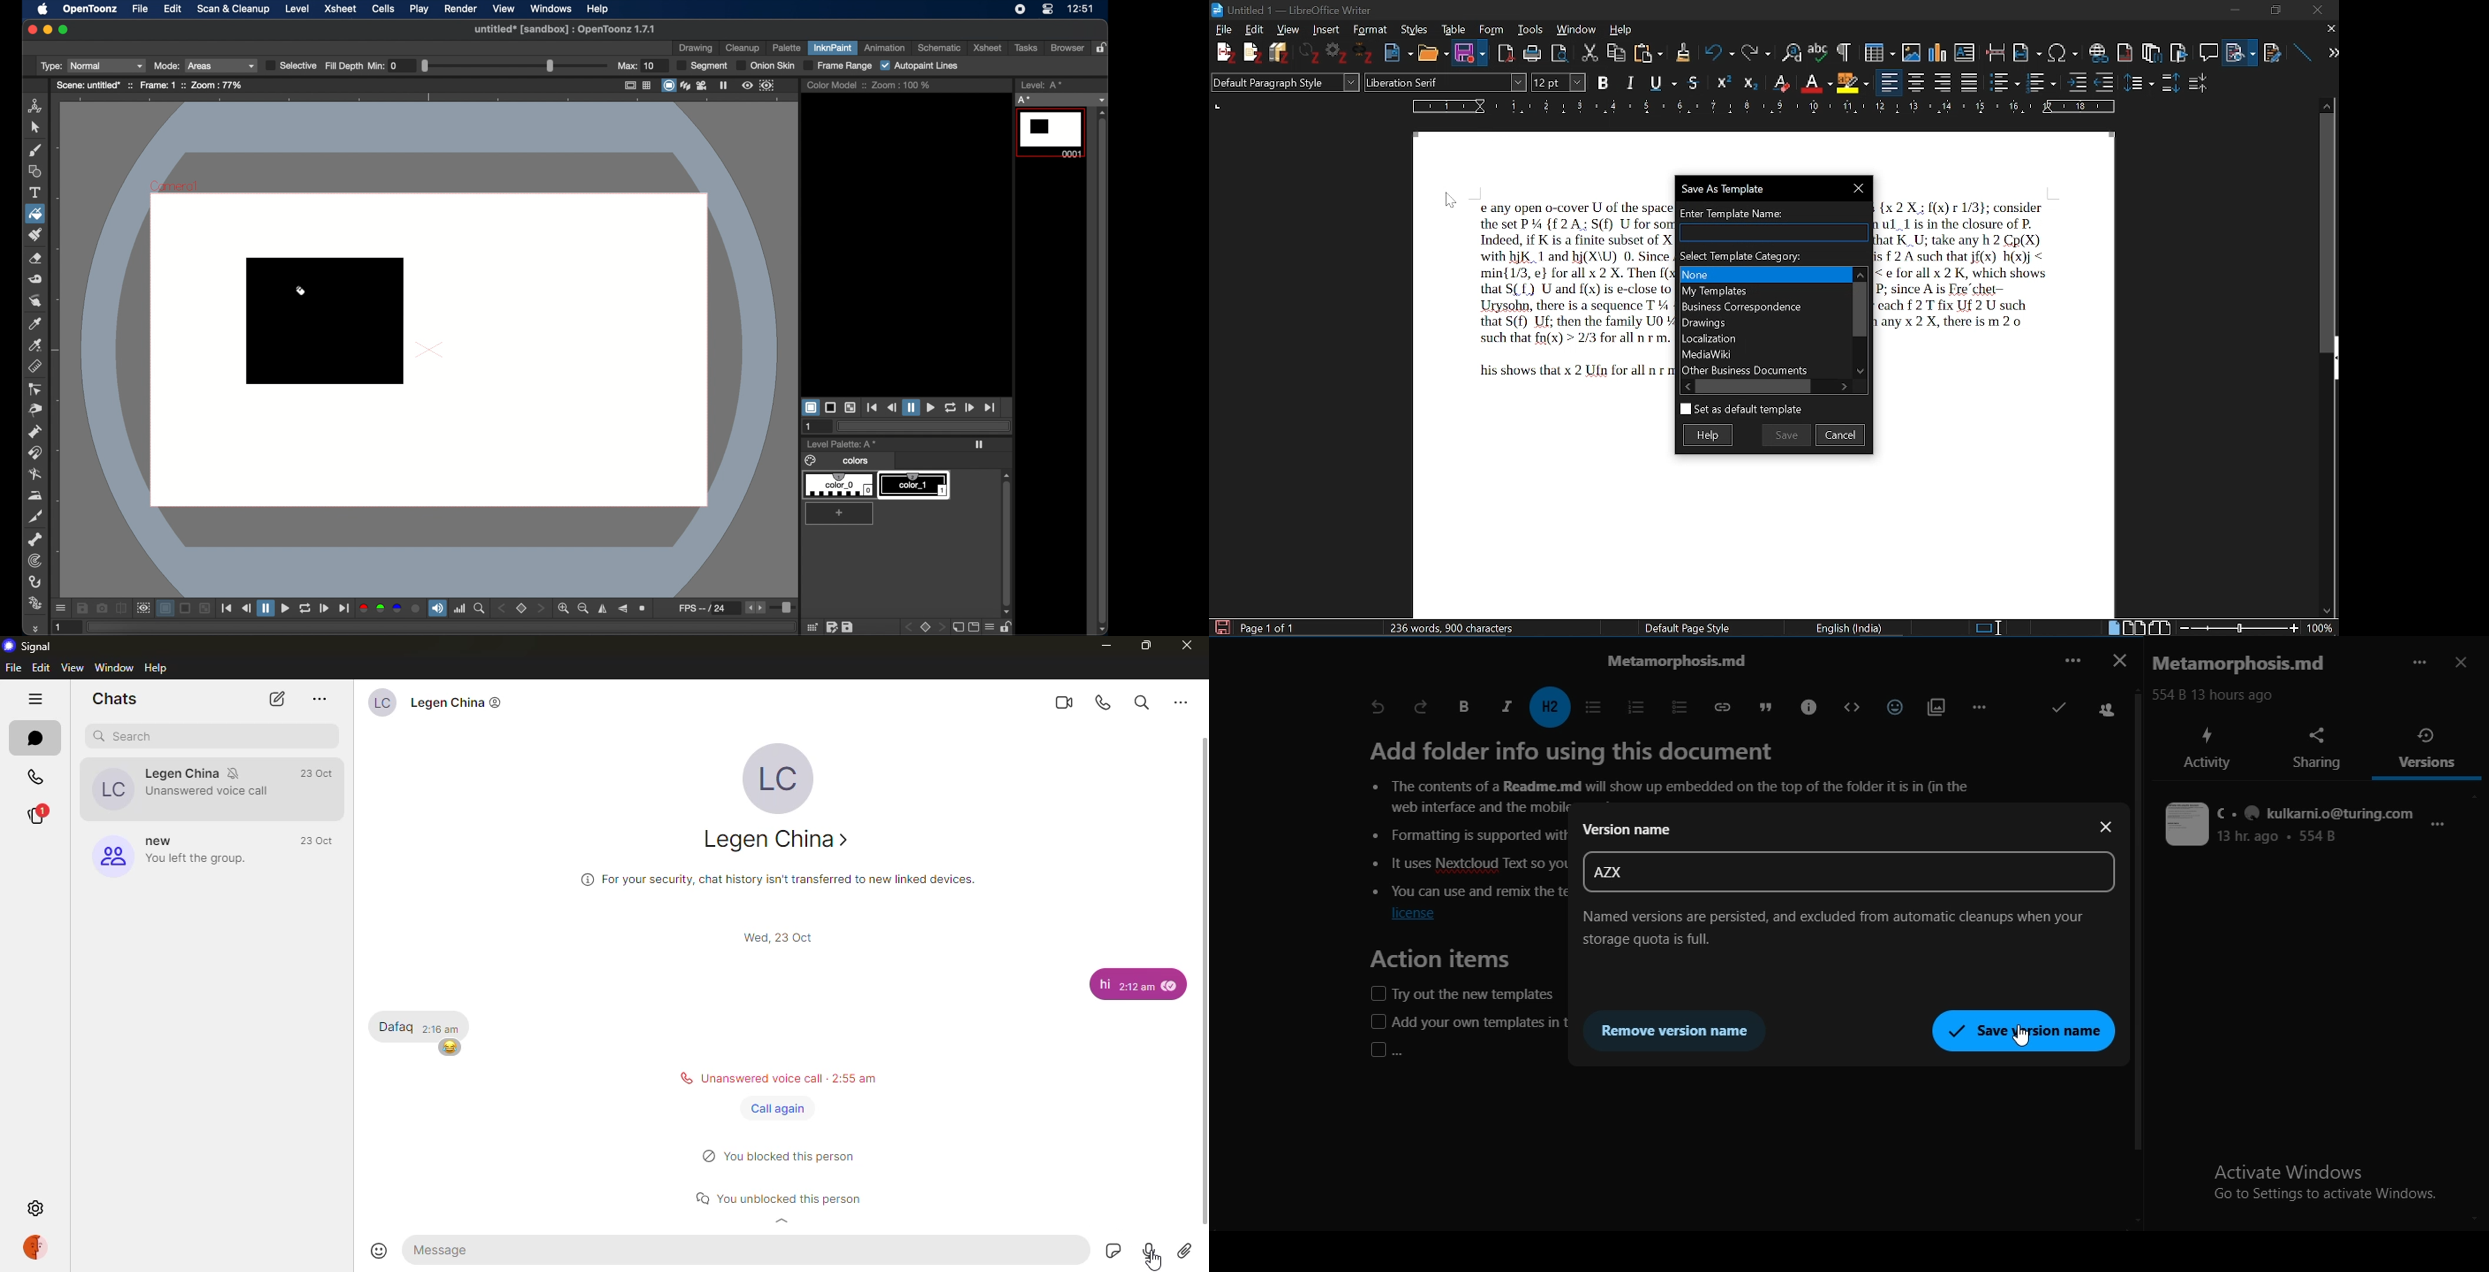 Image resolution: width=2492 pixels, height=1288 pixels. Describe the element at coordinates (2109, 830) in the screenshot. I see `close` at that location.